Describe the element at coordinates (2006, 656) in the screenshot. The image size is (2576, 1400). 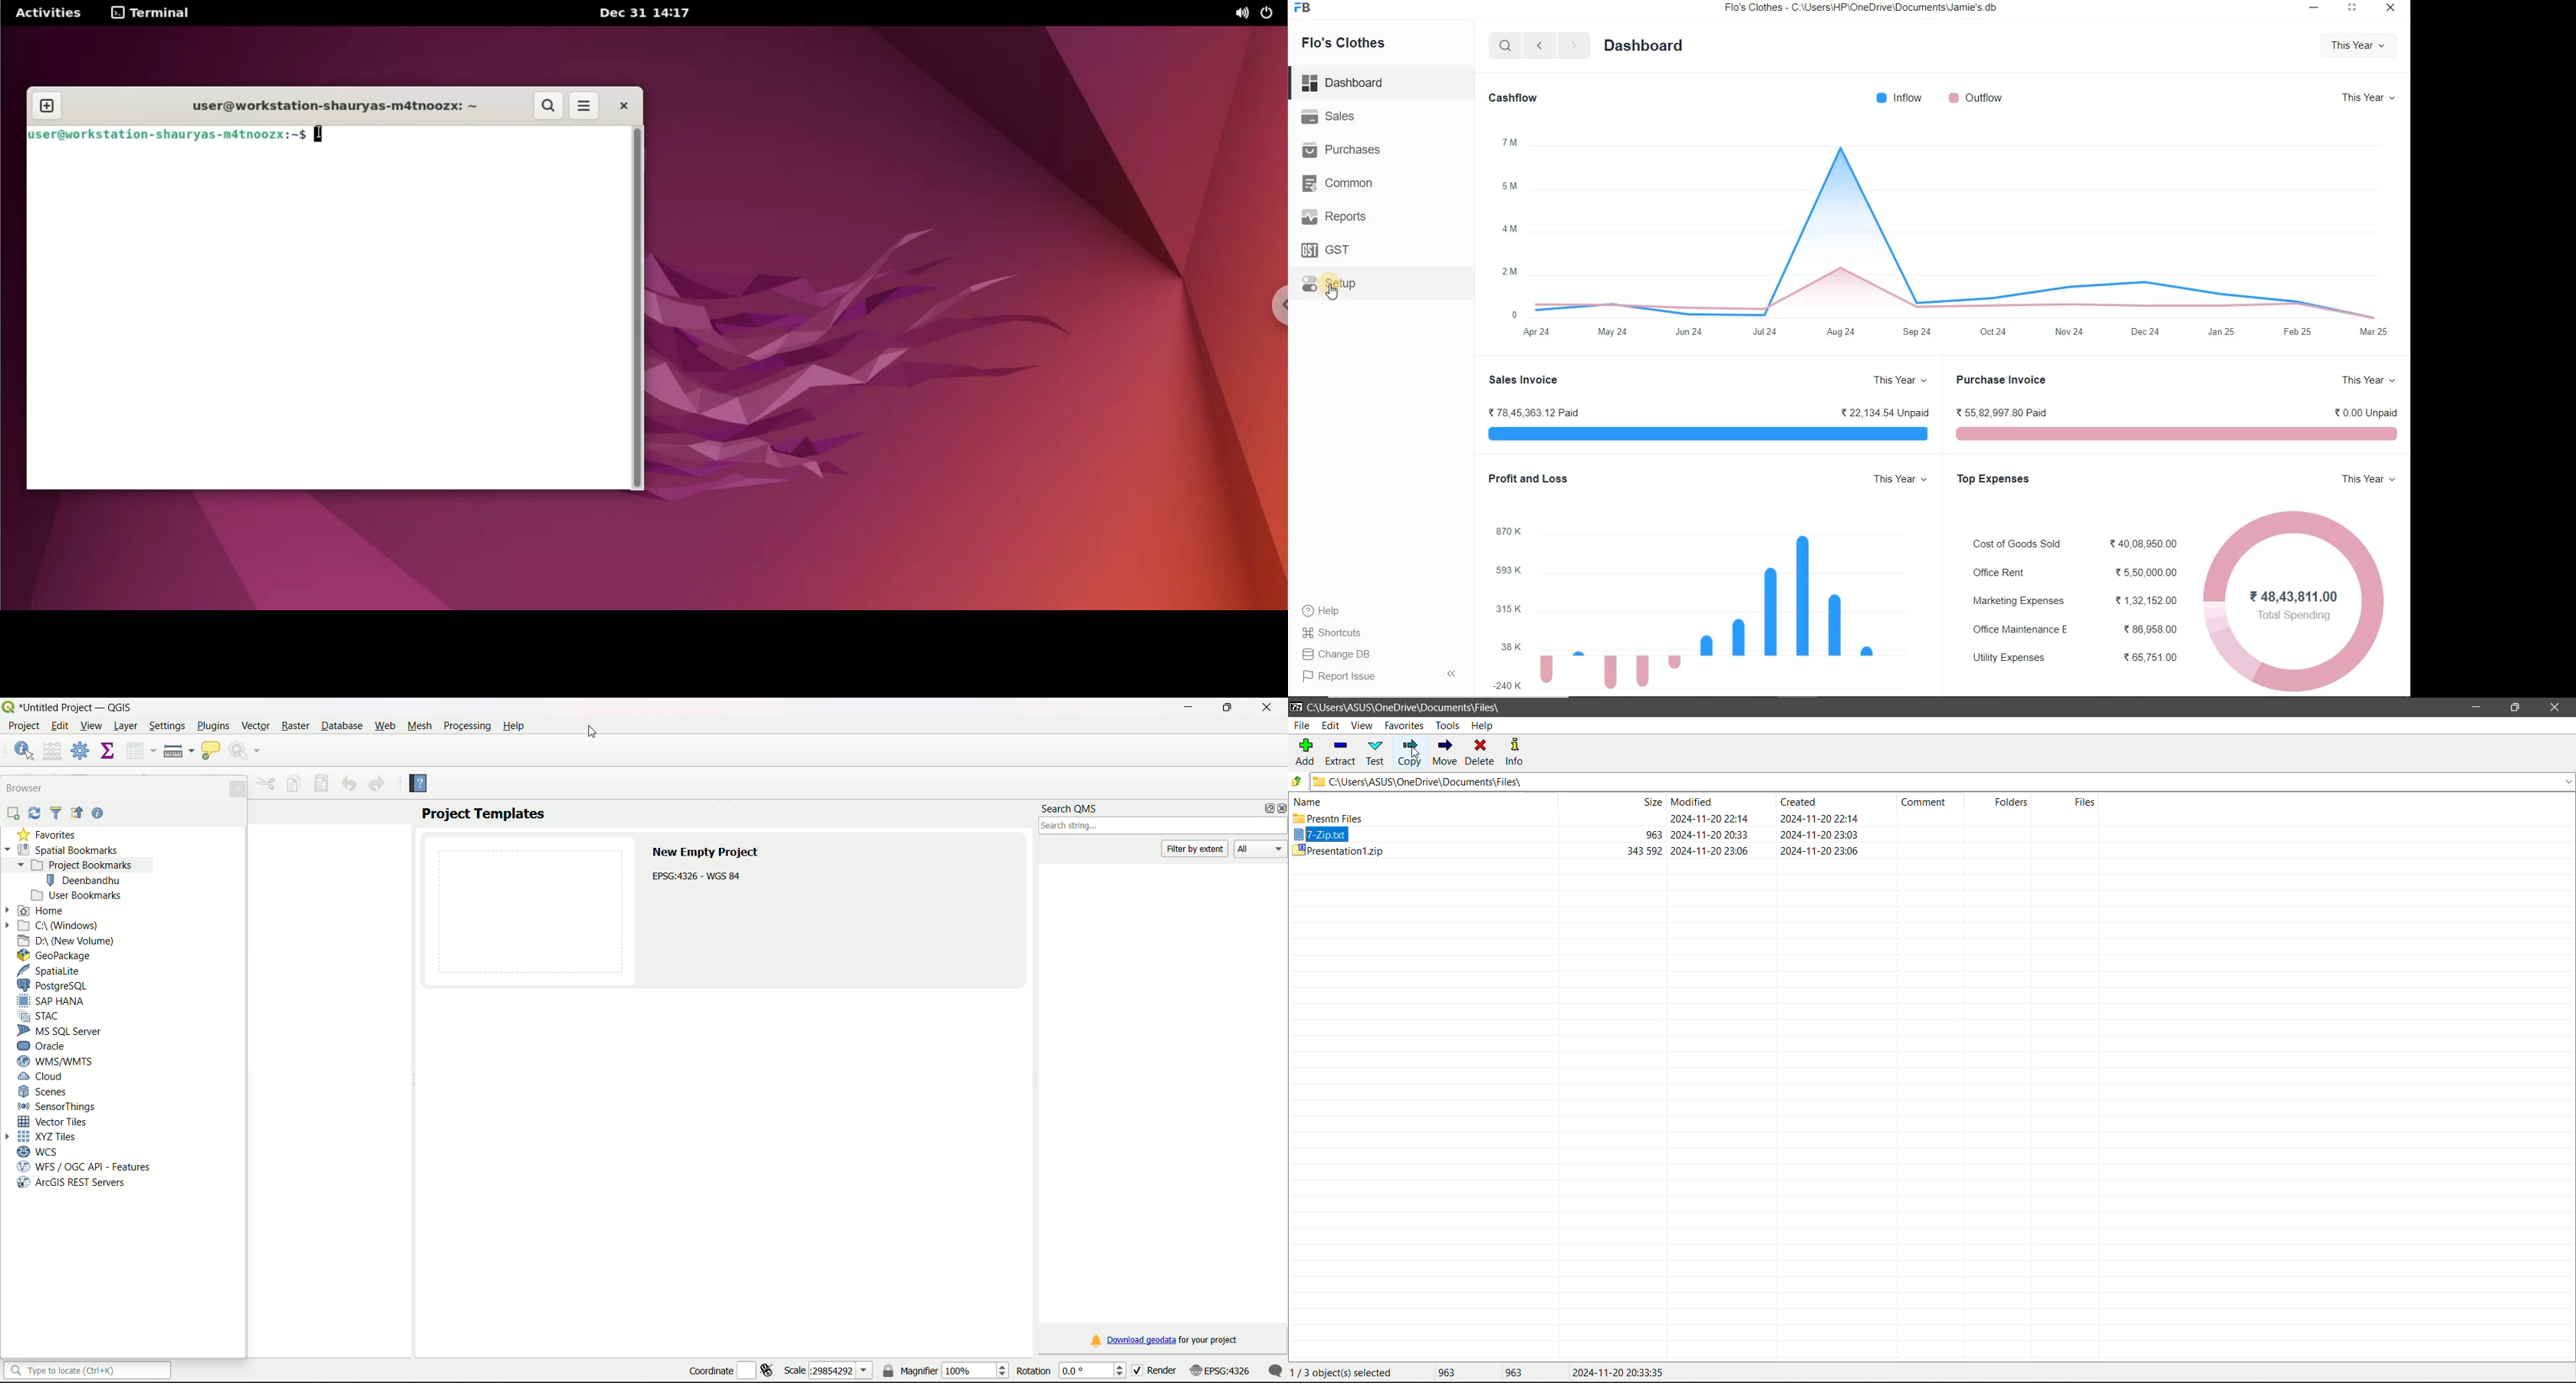
I see `Utility Expenses` at that location.